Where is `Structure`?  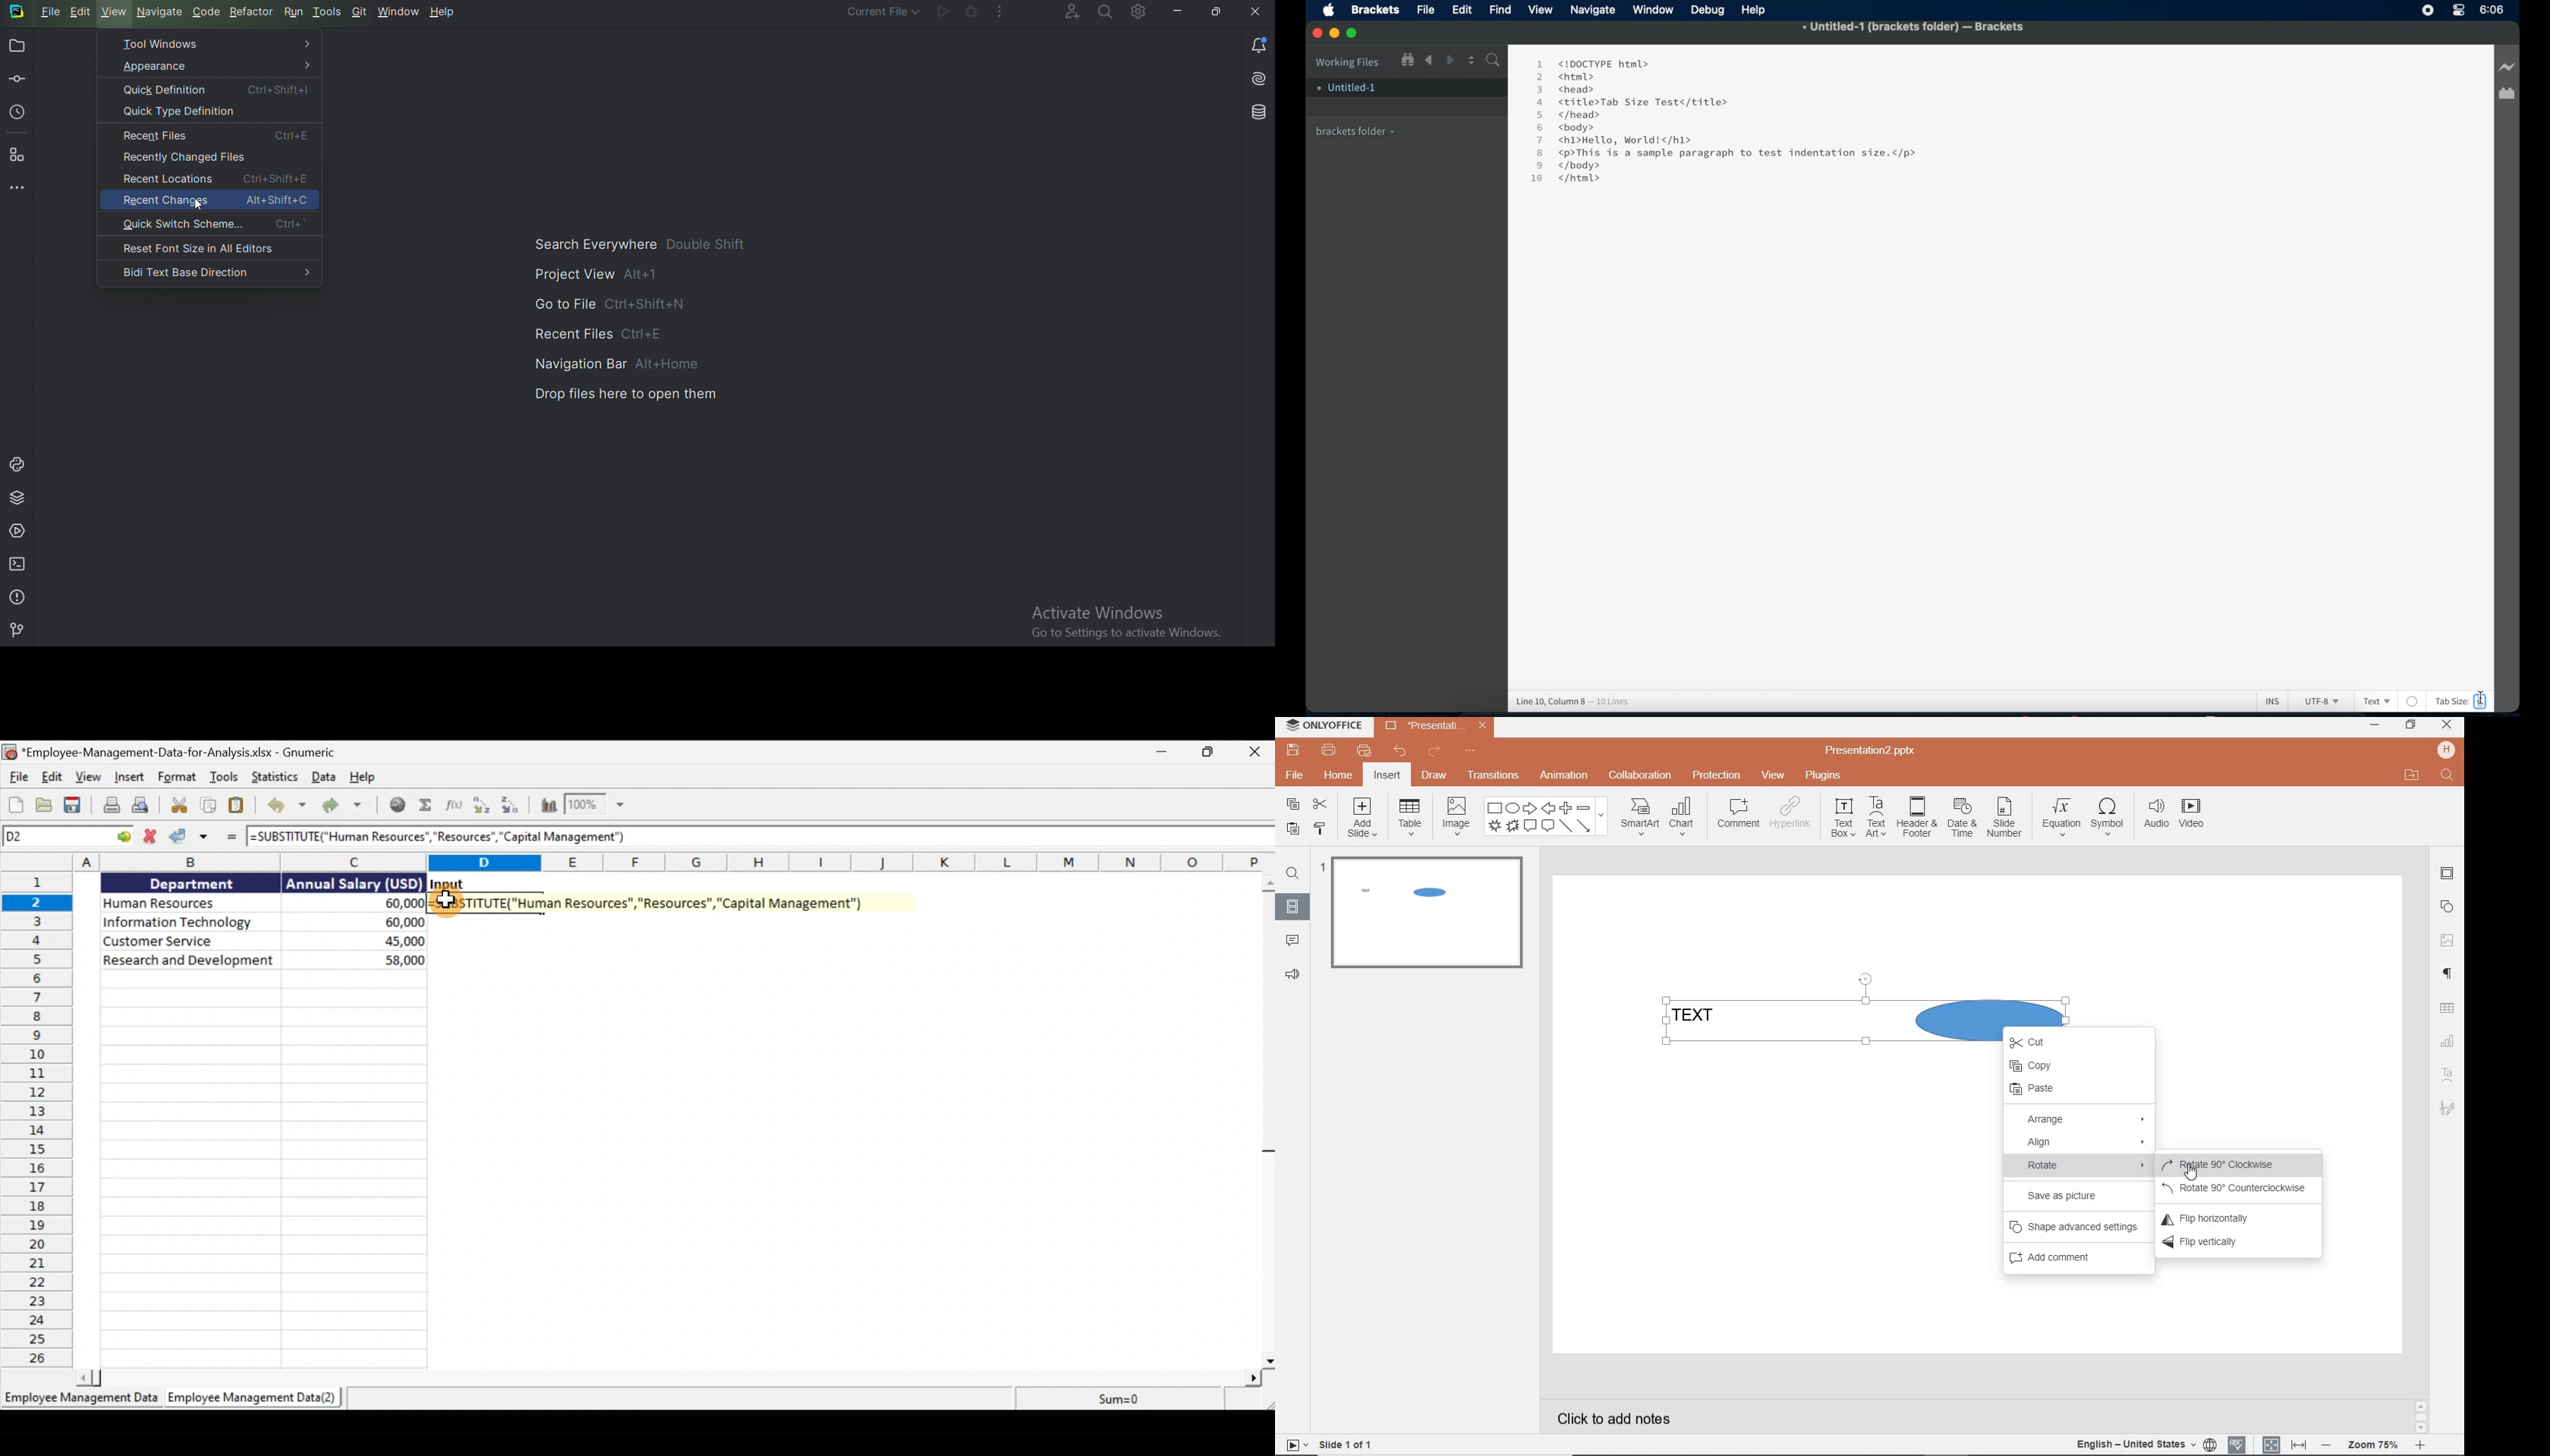
Structure is located at coordinates (18, 156).